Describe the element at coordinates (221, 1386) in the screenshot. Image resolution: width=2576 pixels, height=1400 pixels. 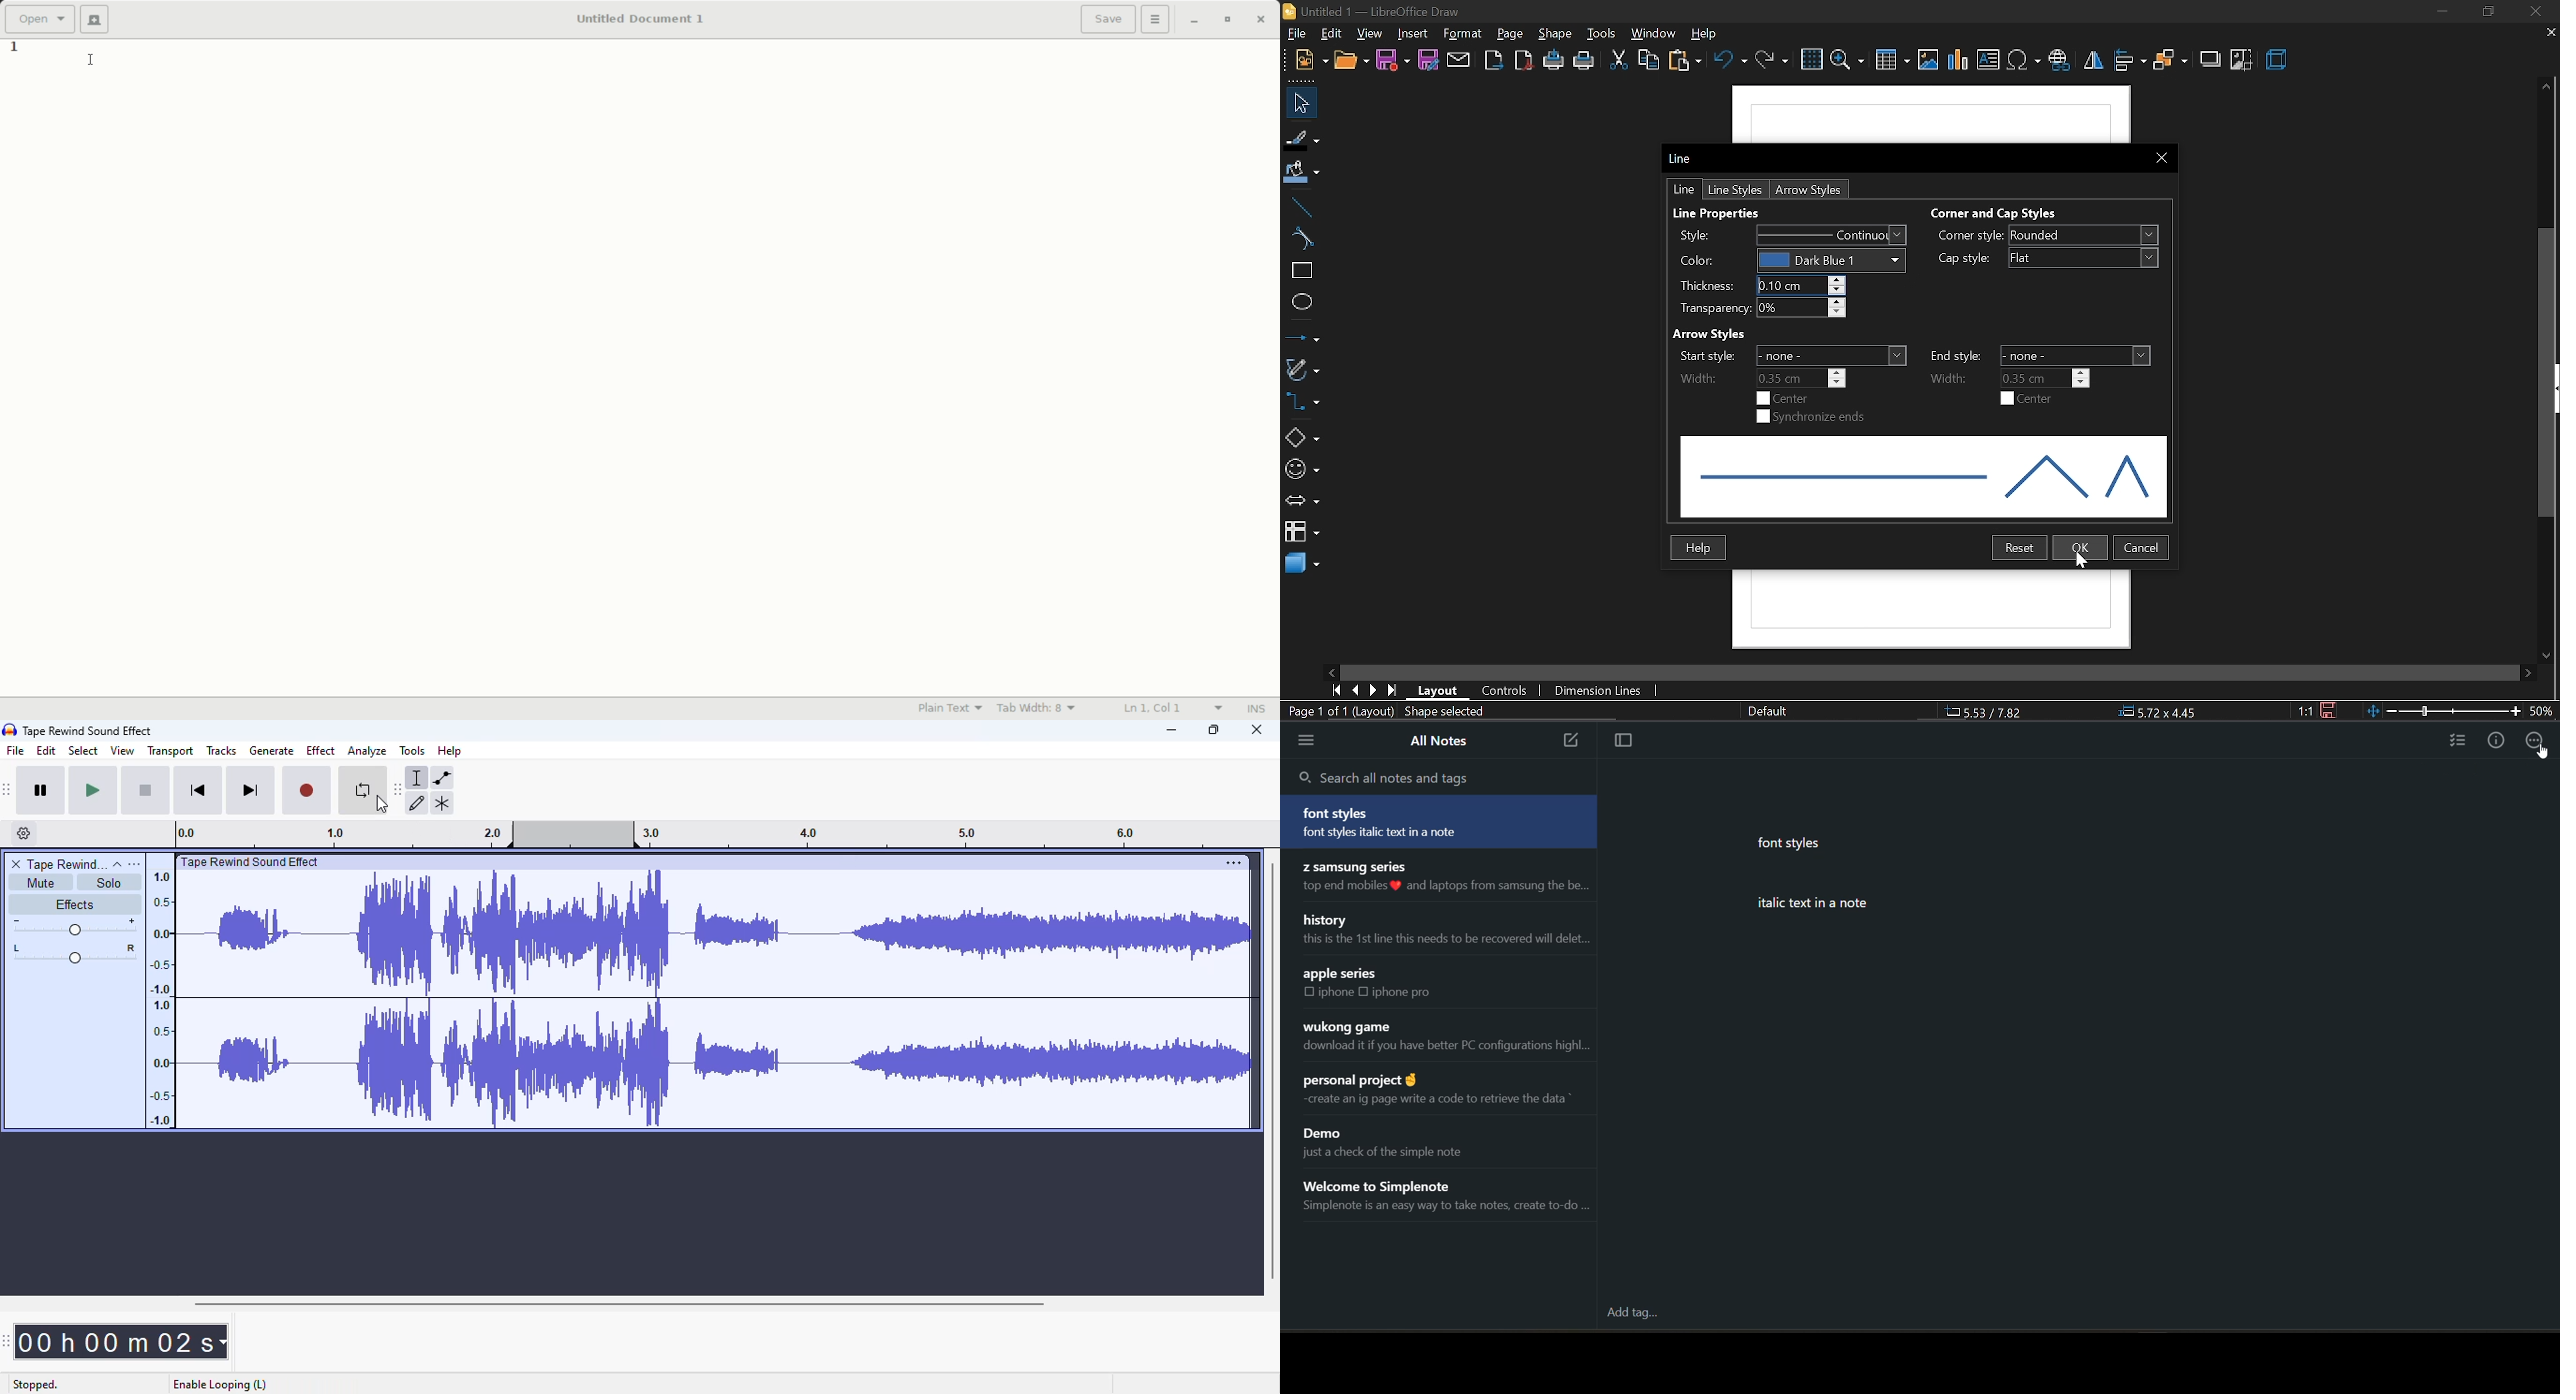
I see `enable looping (L)` at that location.